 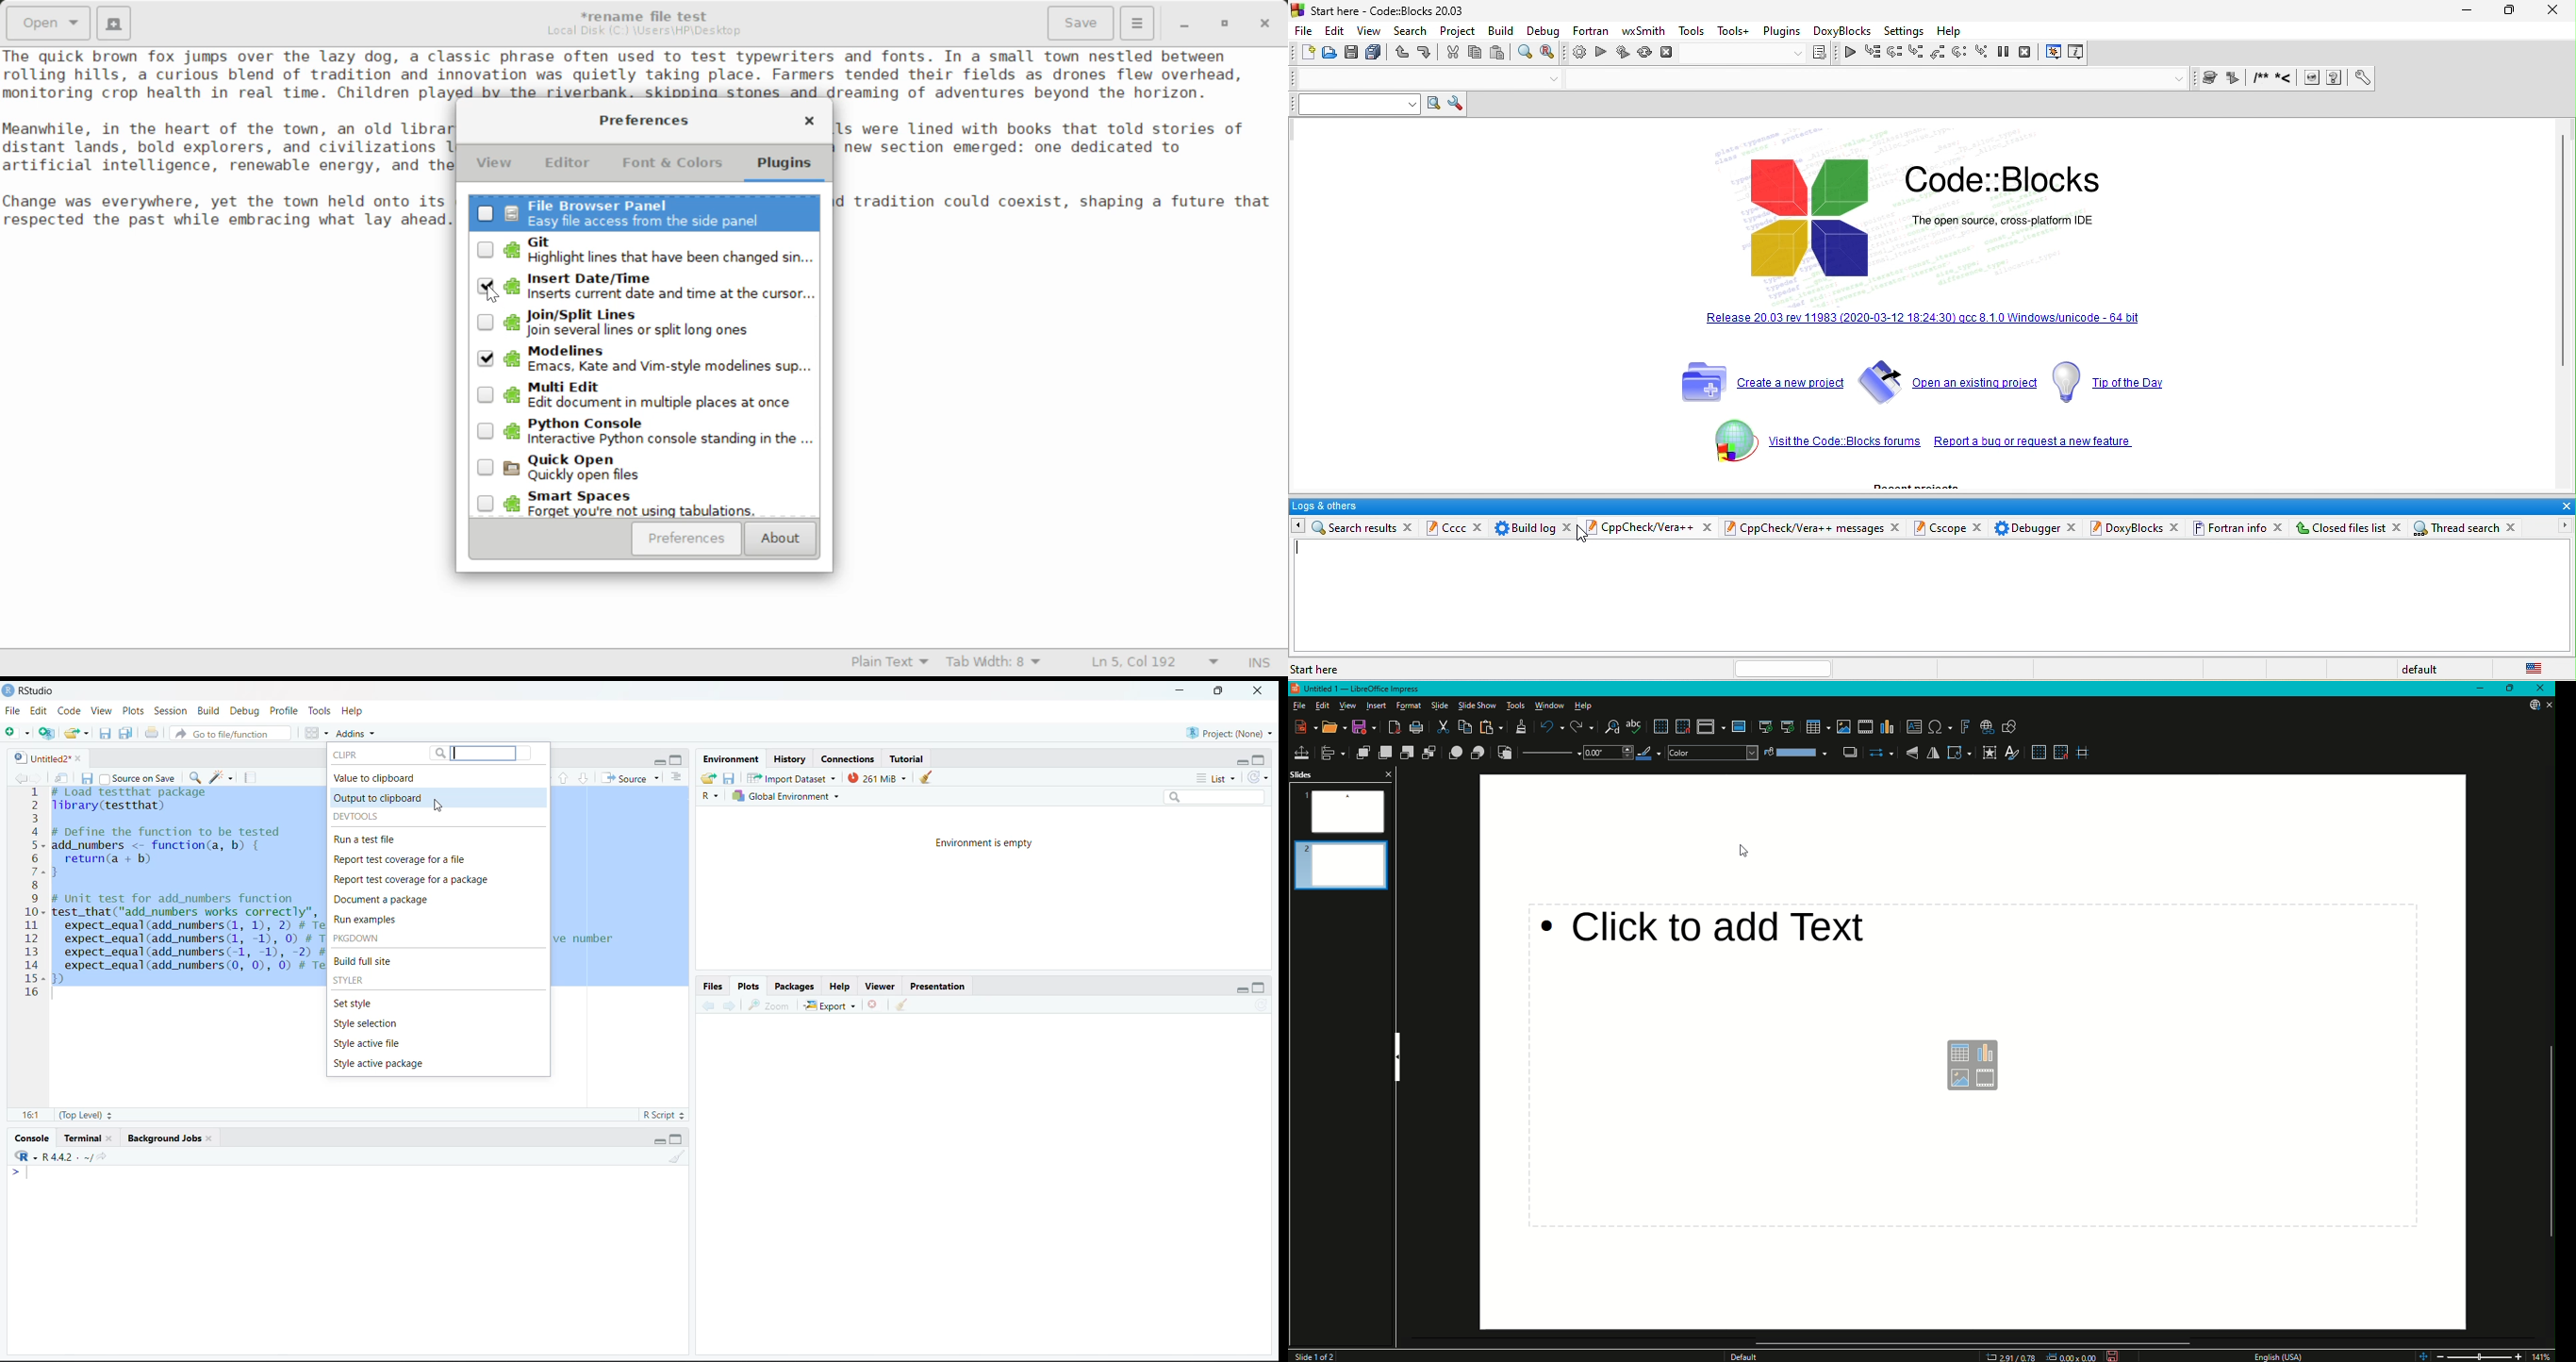 What do you see at coordinates (251, 777) in the screenshot?
I see `compile report` at bounding box center [251, 777].